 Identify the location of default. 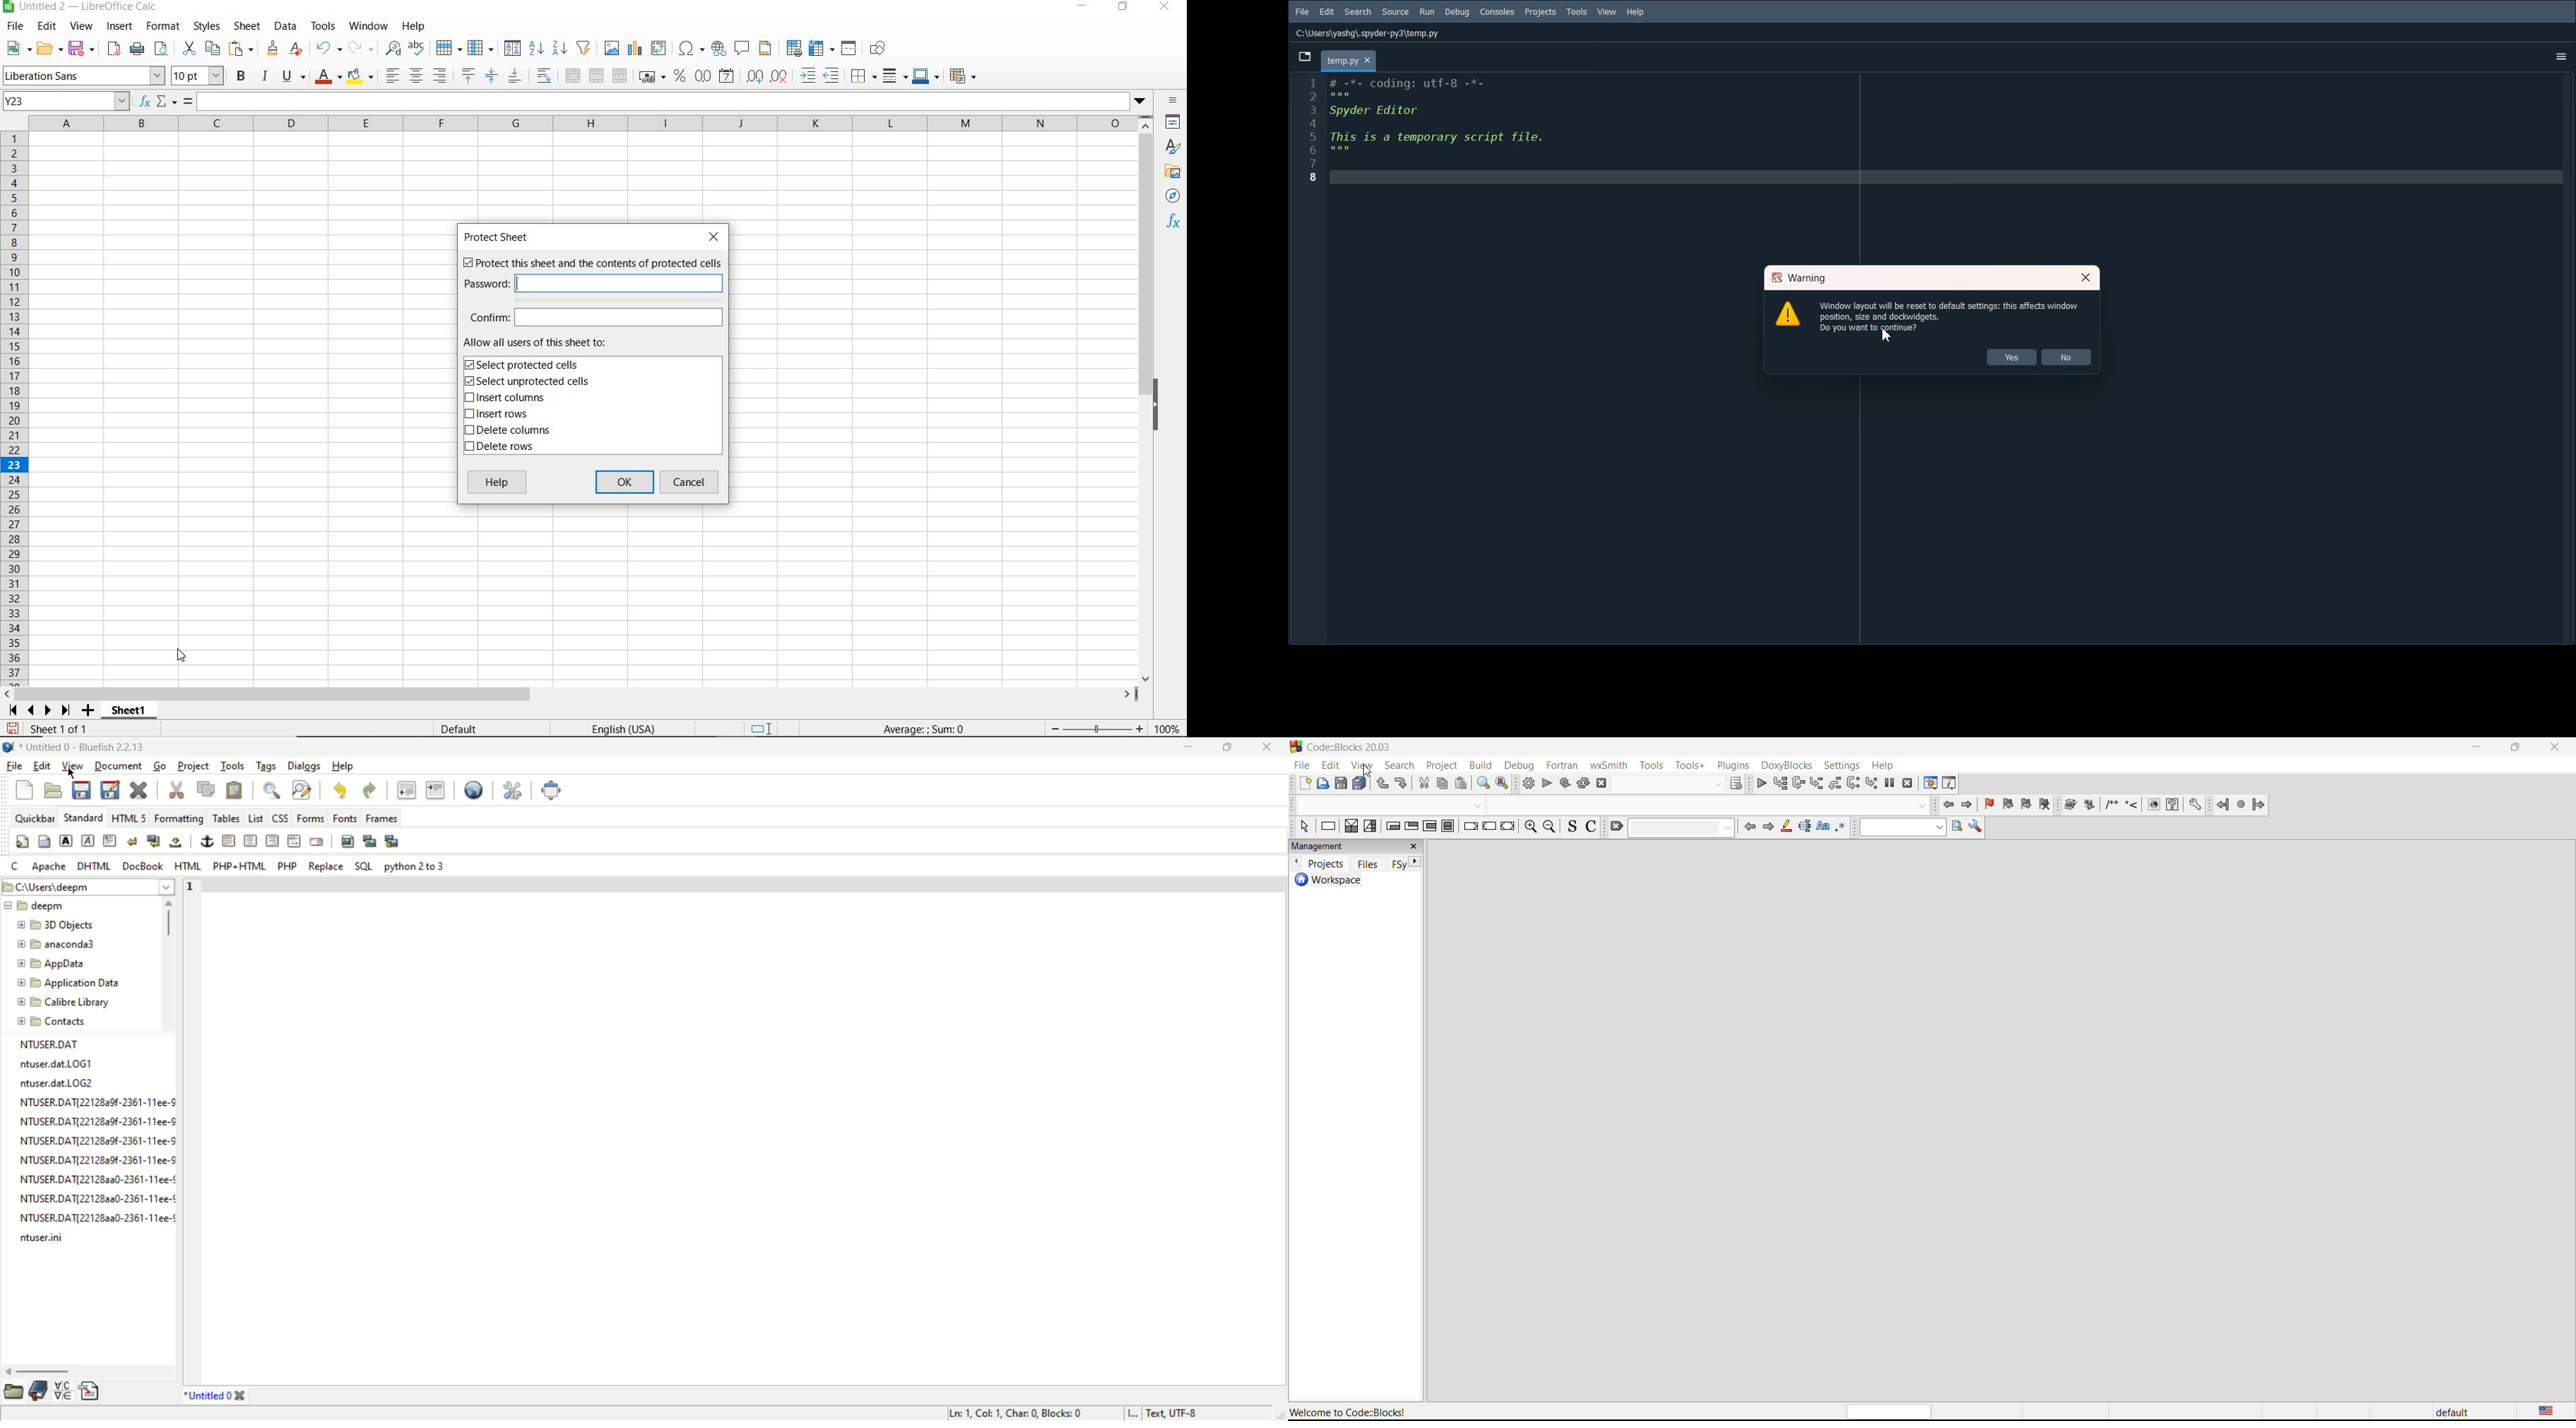
(2454, 1412).